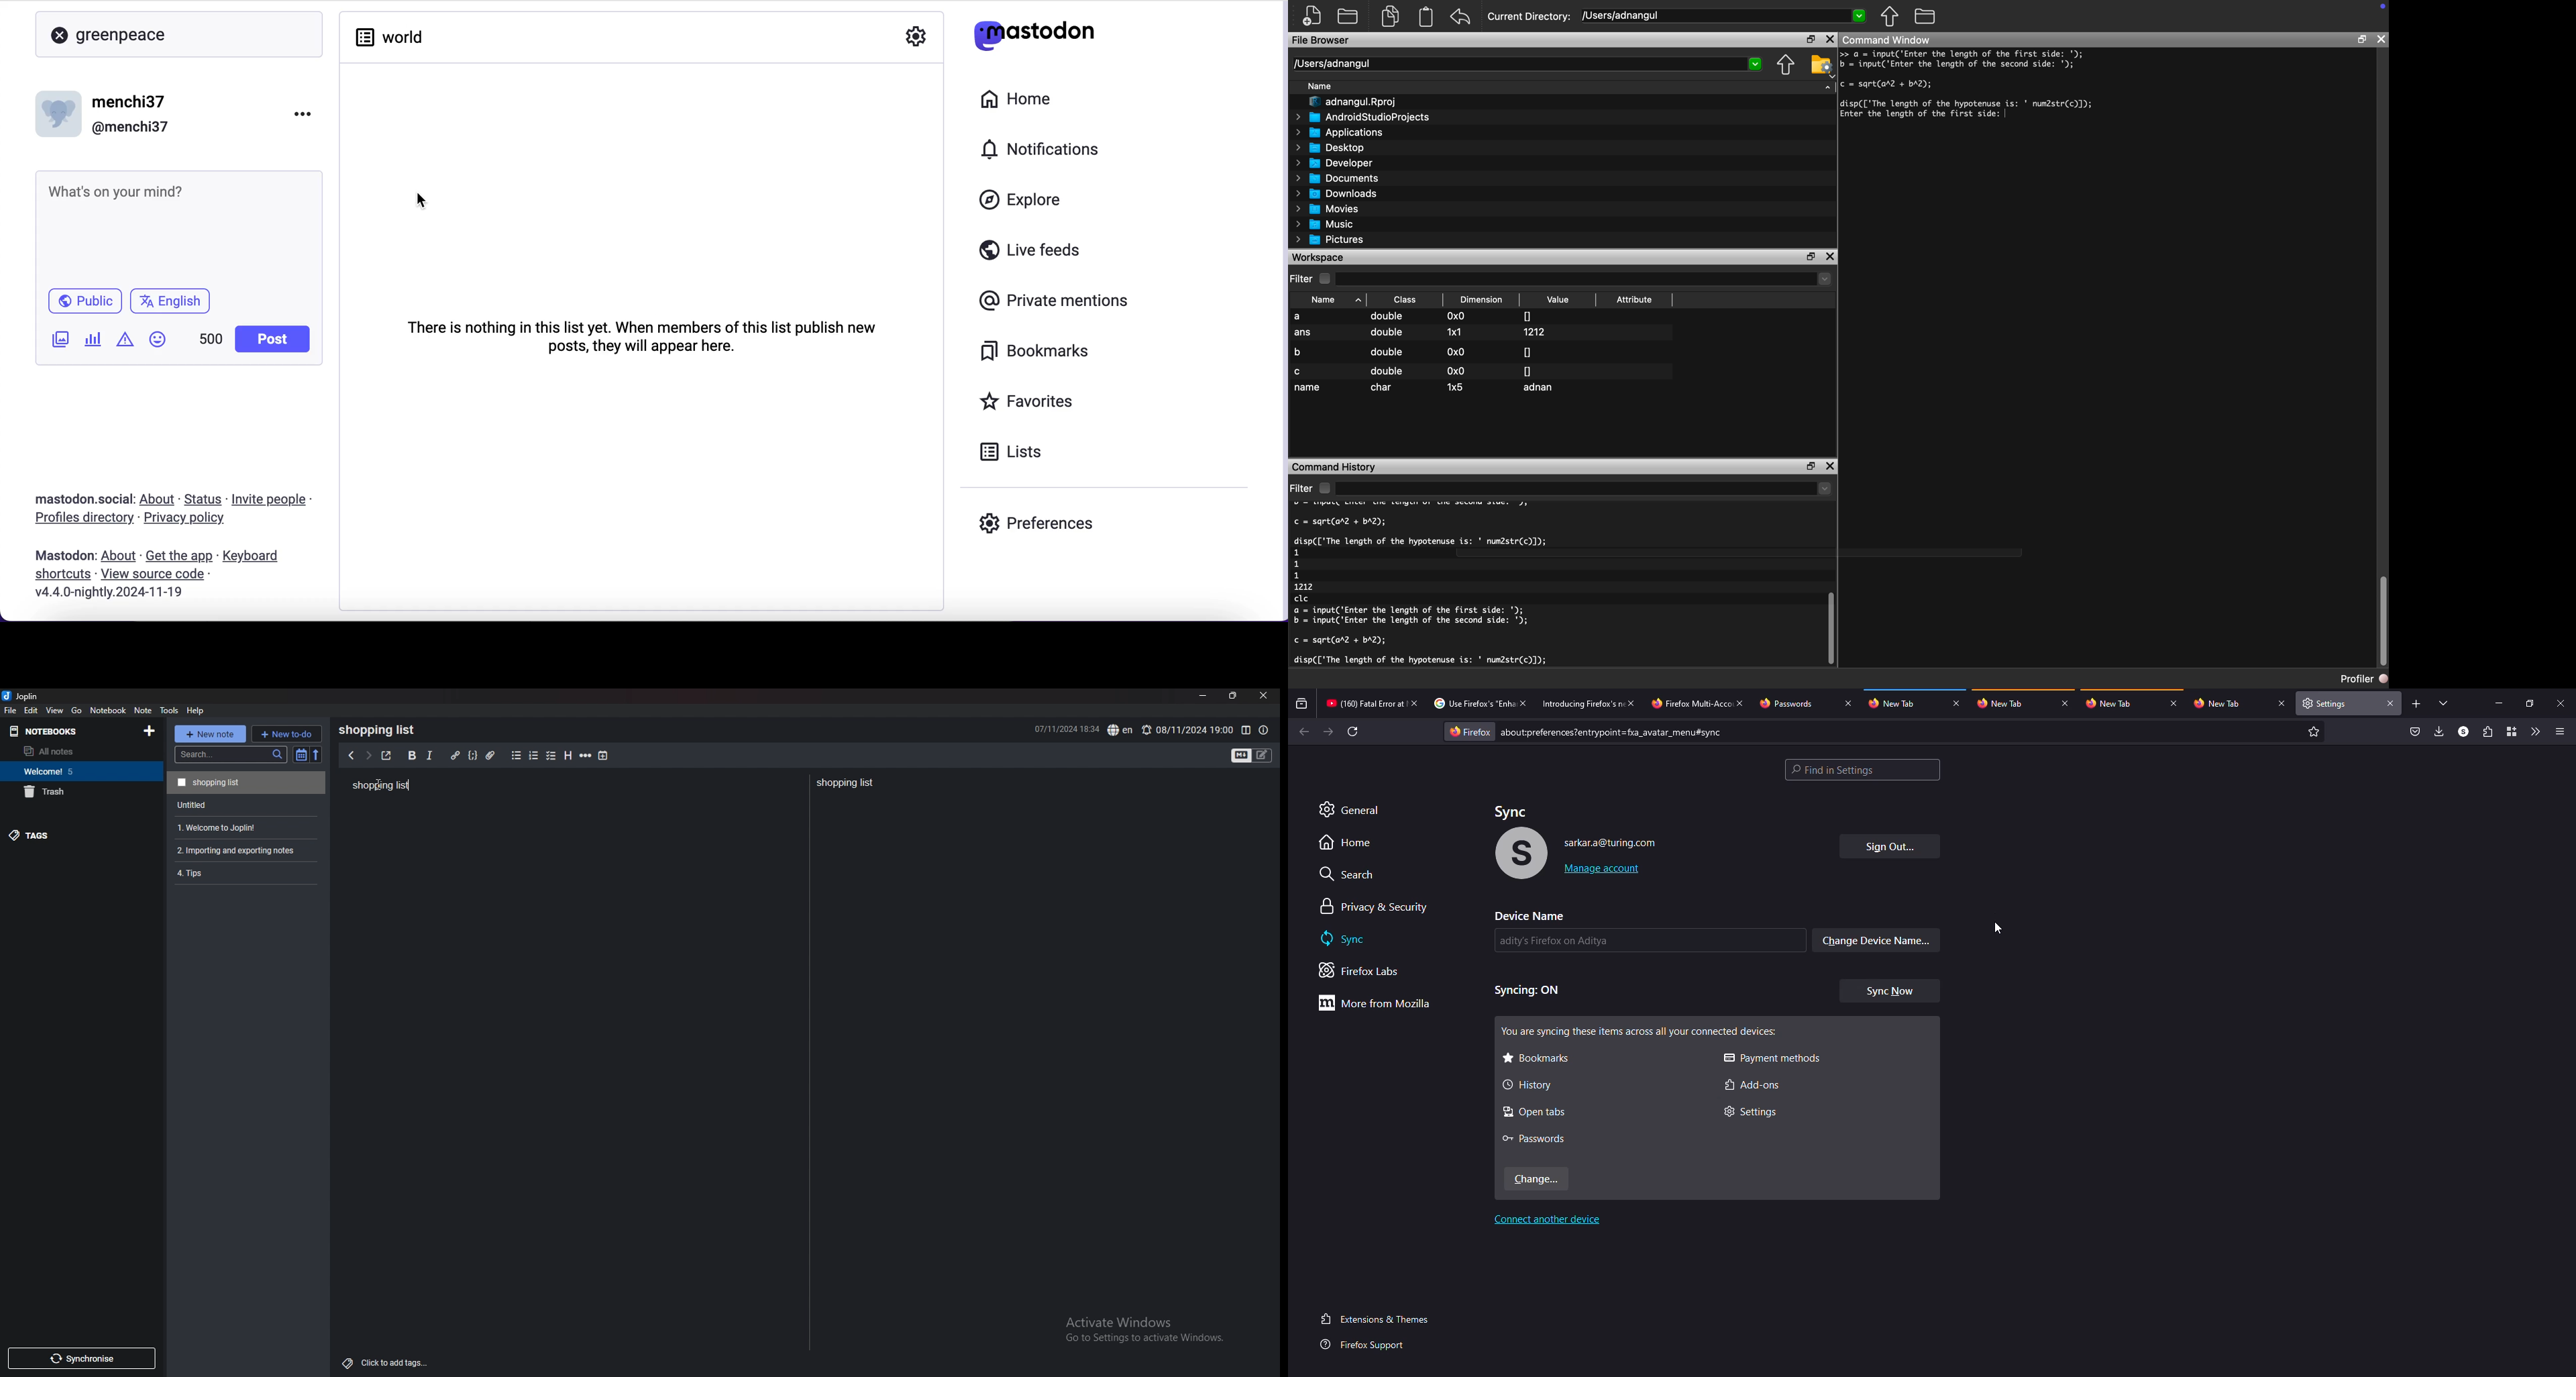  Describe the element at coordinates (274, 500) in the screenshot. I see `invite people` at that location.